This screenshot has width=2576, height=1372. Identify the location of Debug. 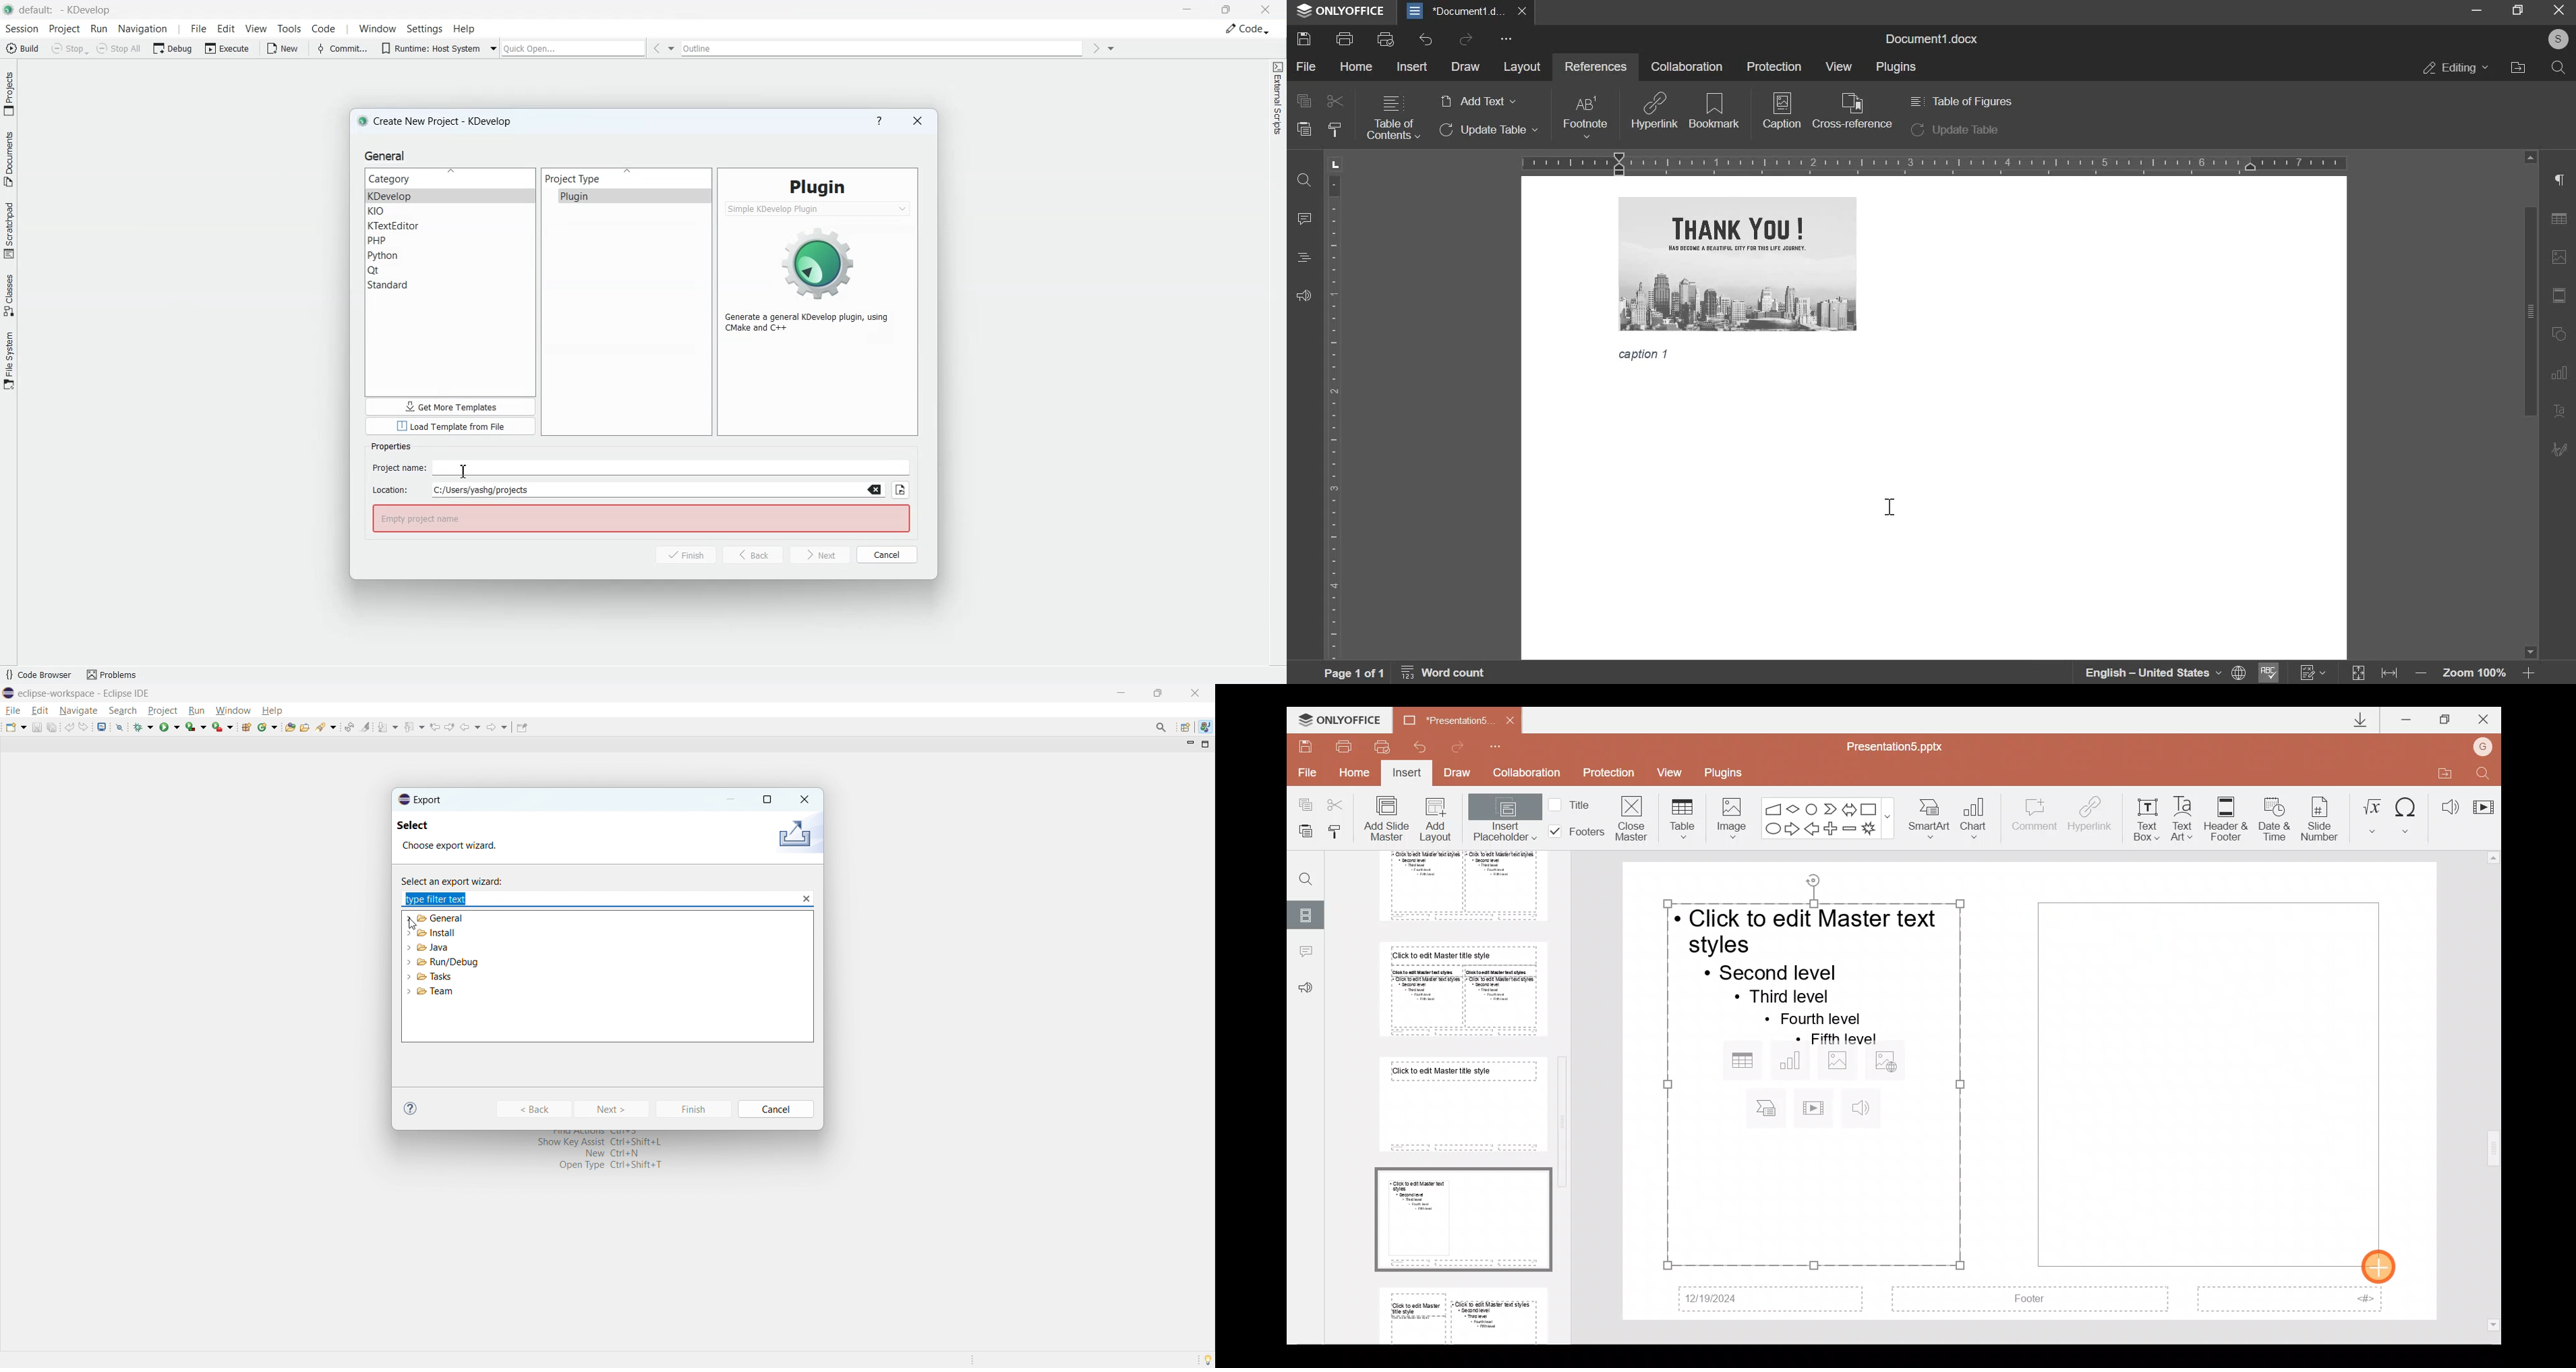
(174, 48).